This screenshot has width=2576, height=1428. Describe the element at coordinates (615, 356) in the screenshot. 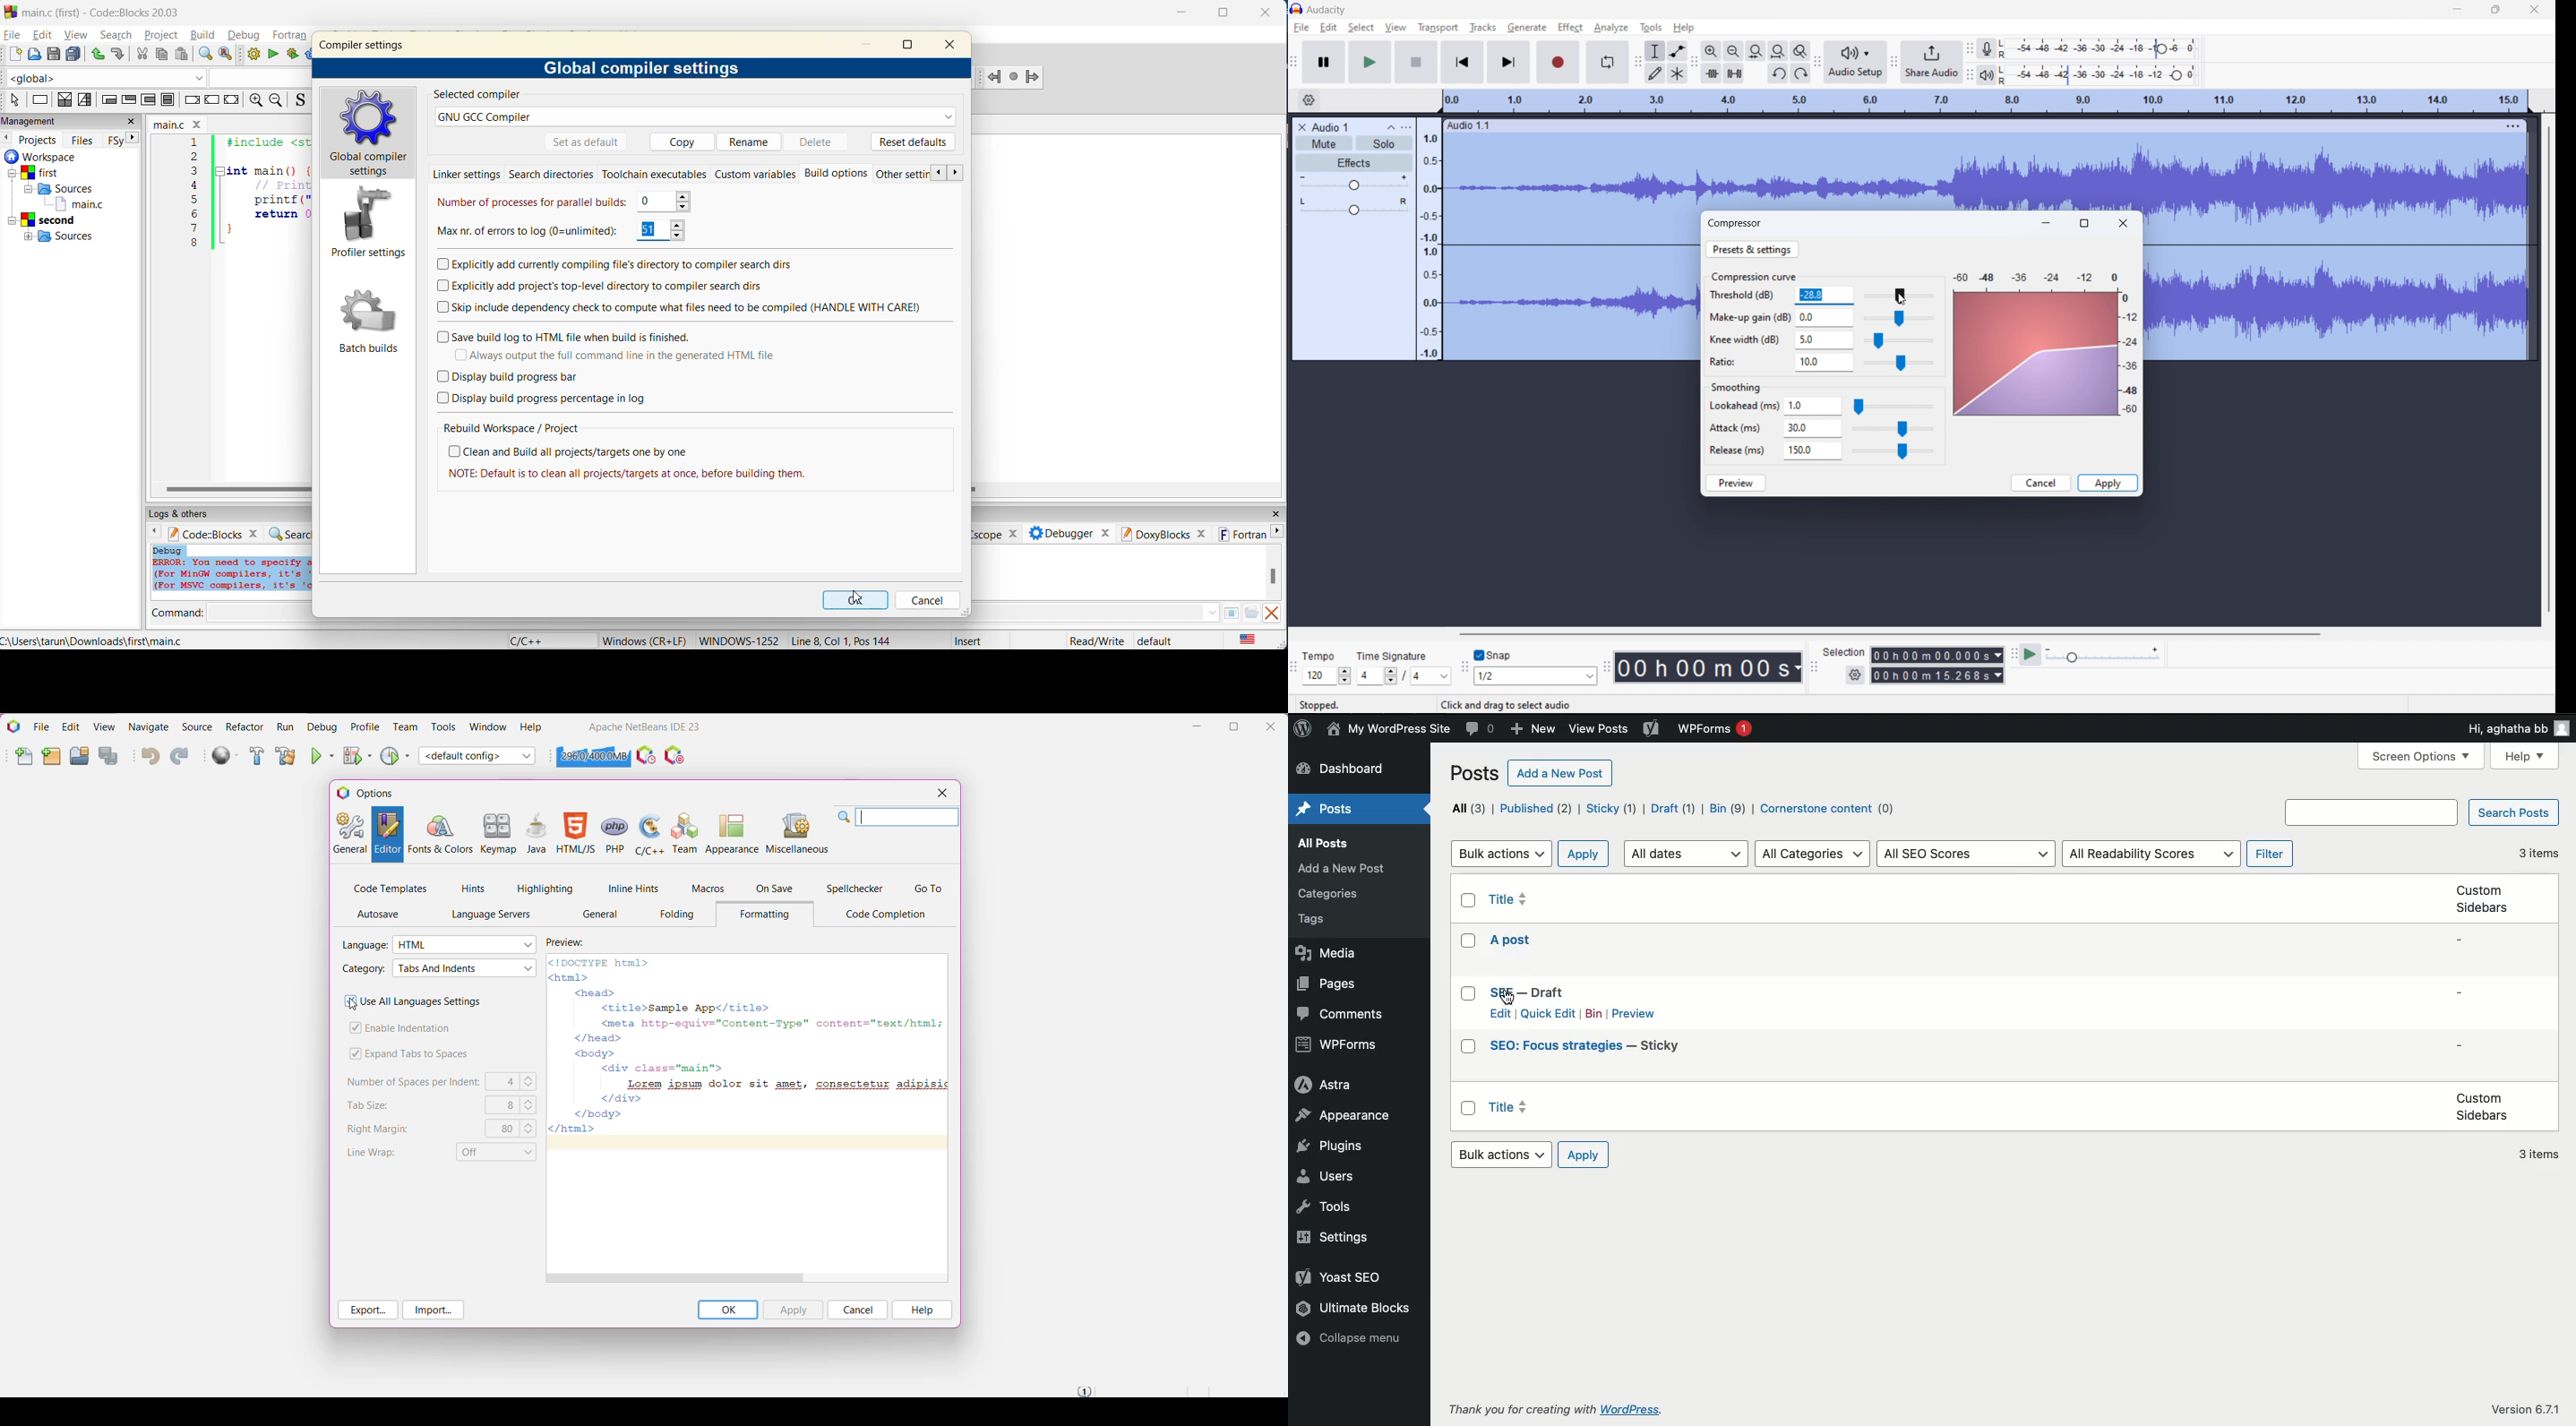

I see `always output the full command line in the generated html file` at that location.